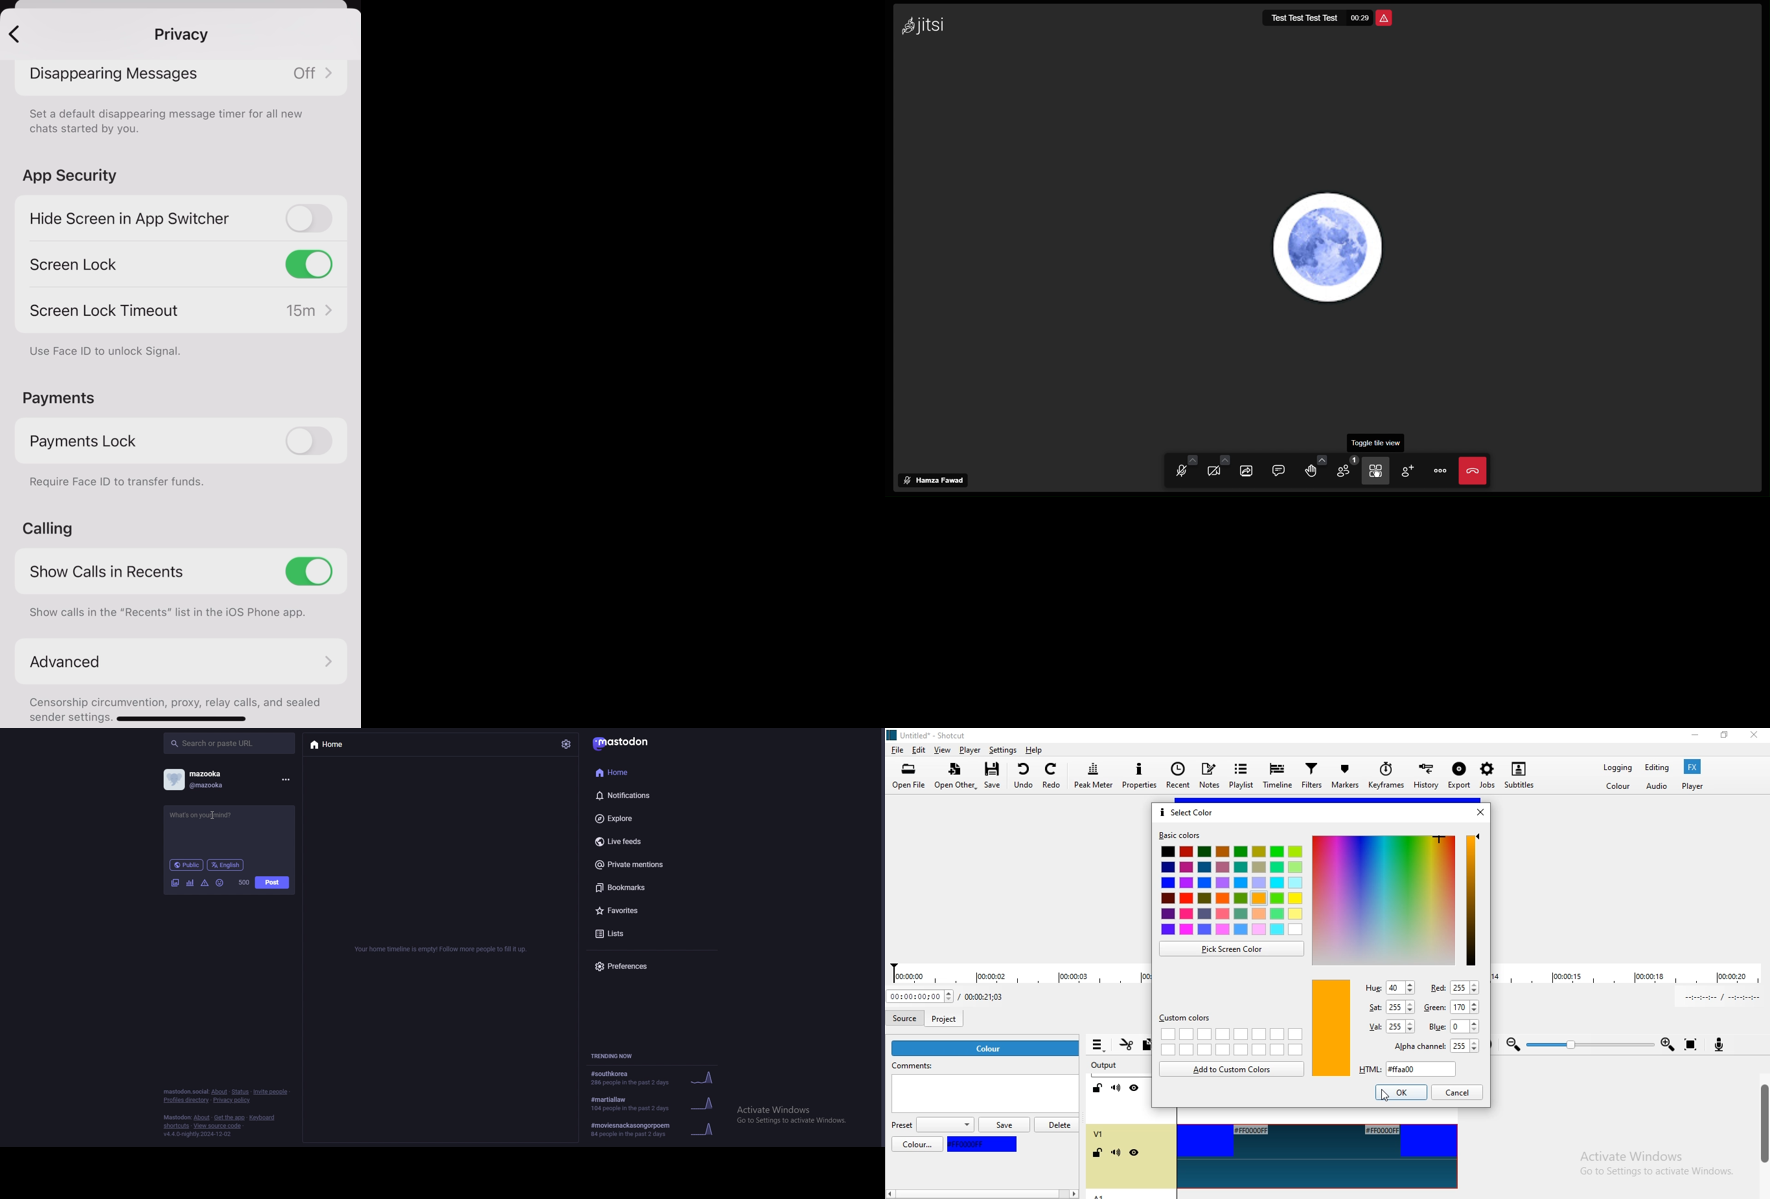 The width and height of the screenshot is (1792, 1204). I want to click on view source code, so click(219, 1126).